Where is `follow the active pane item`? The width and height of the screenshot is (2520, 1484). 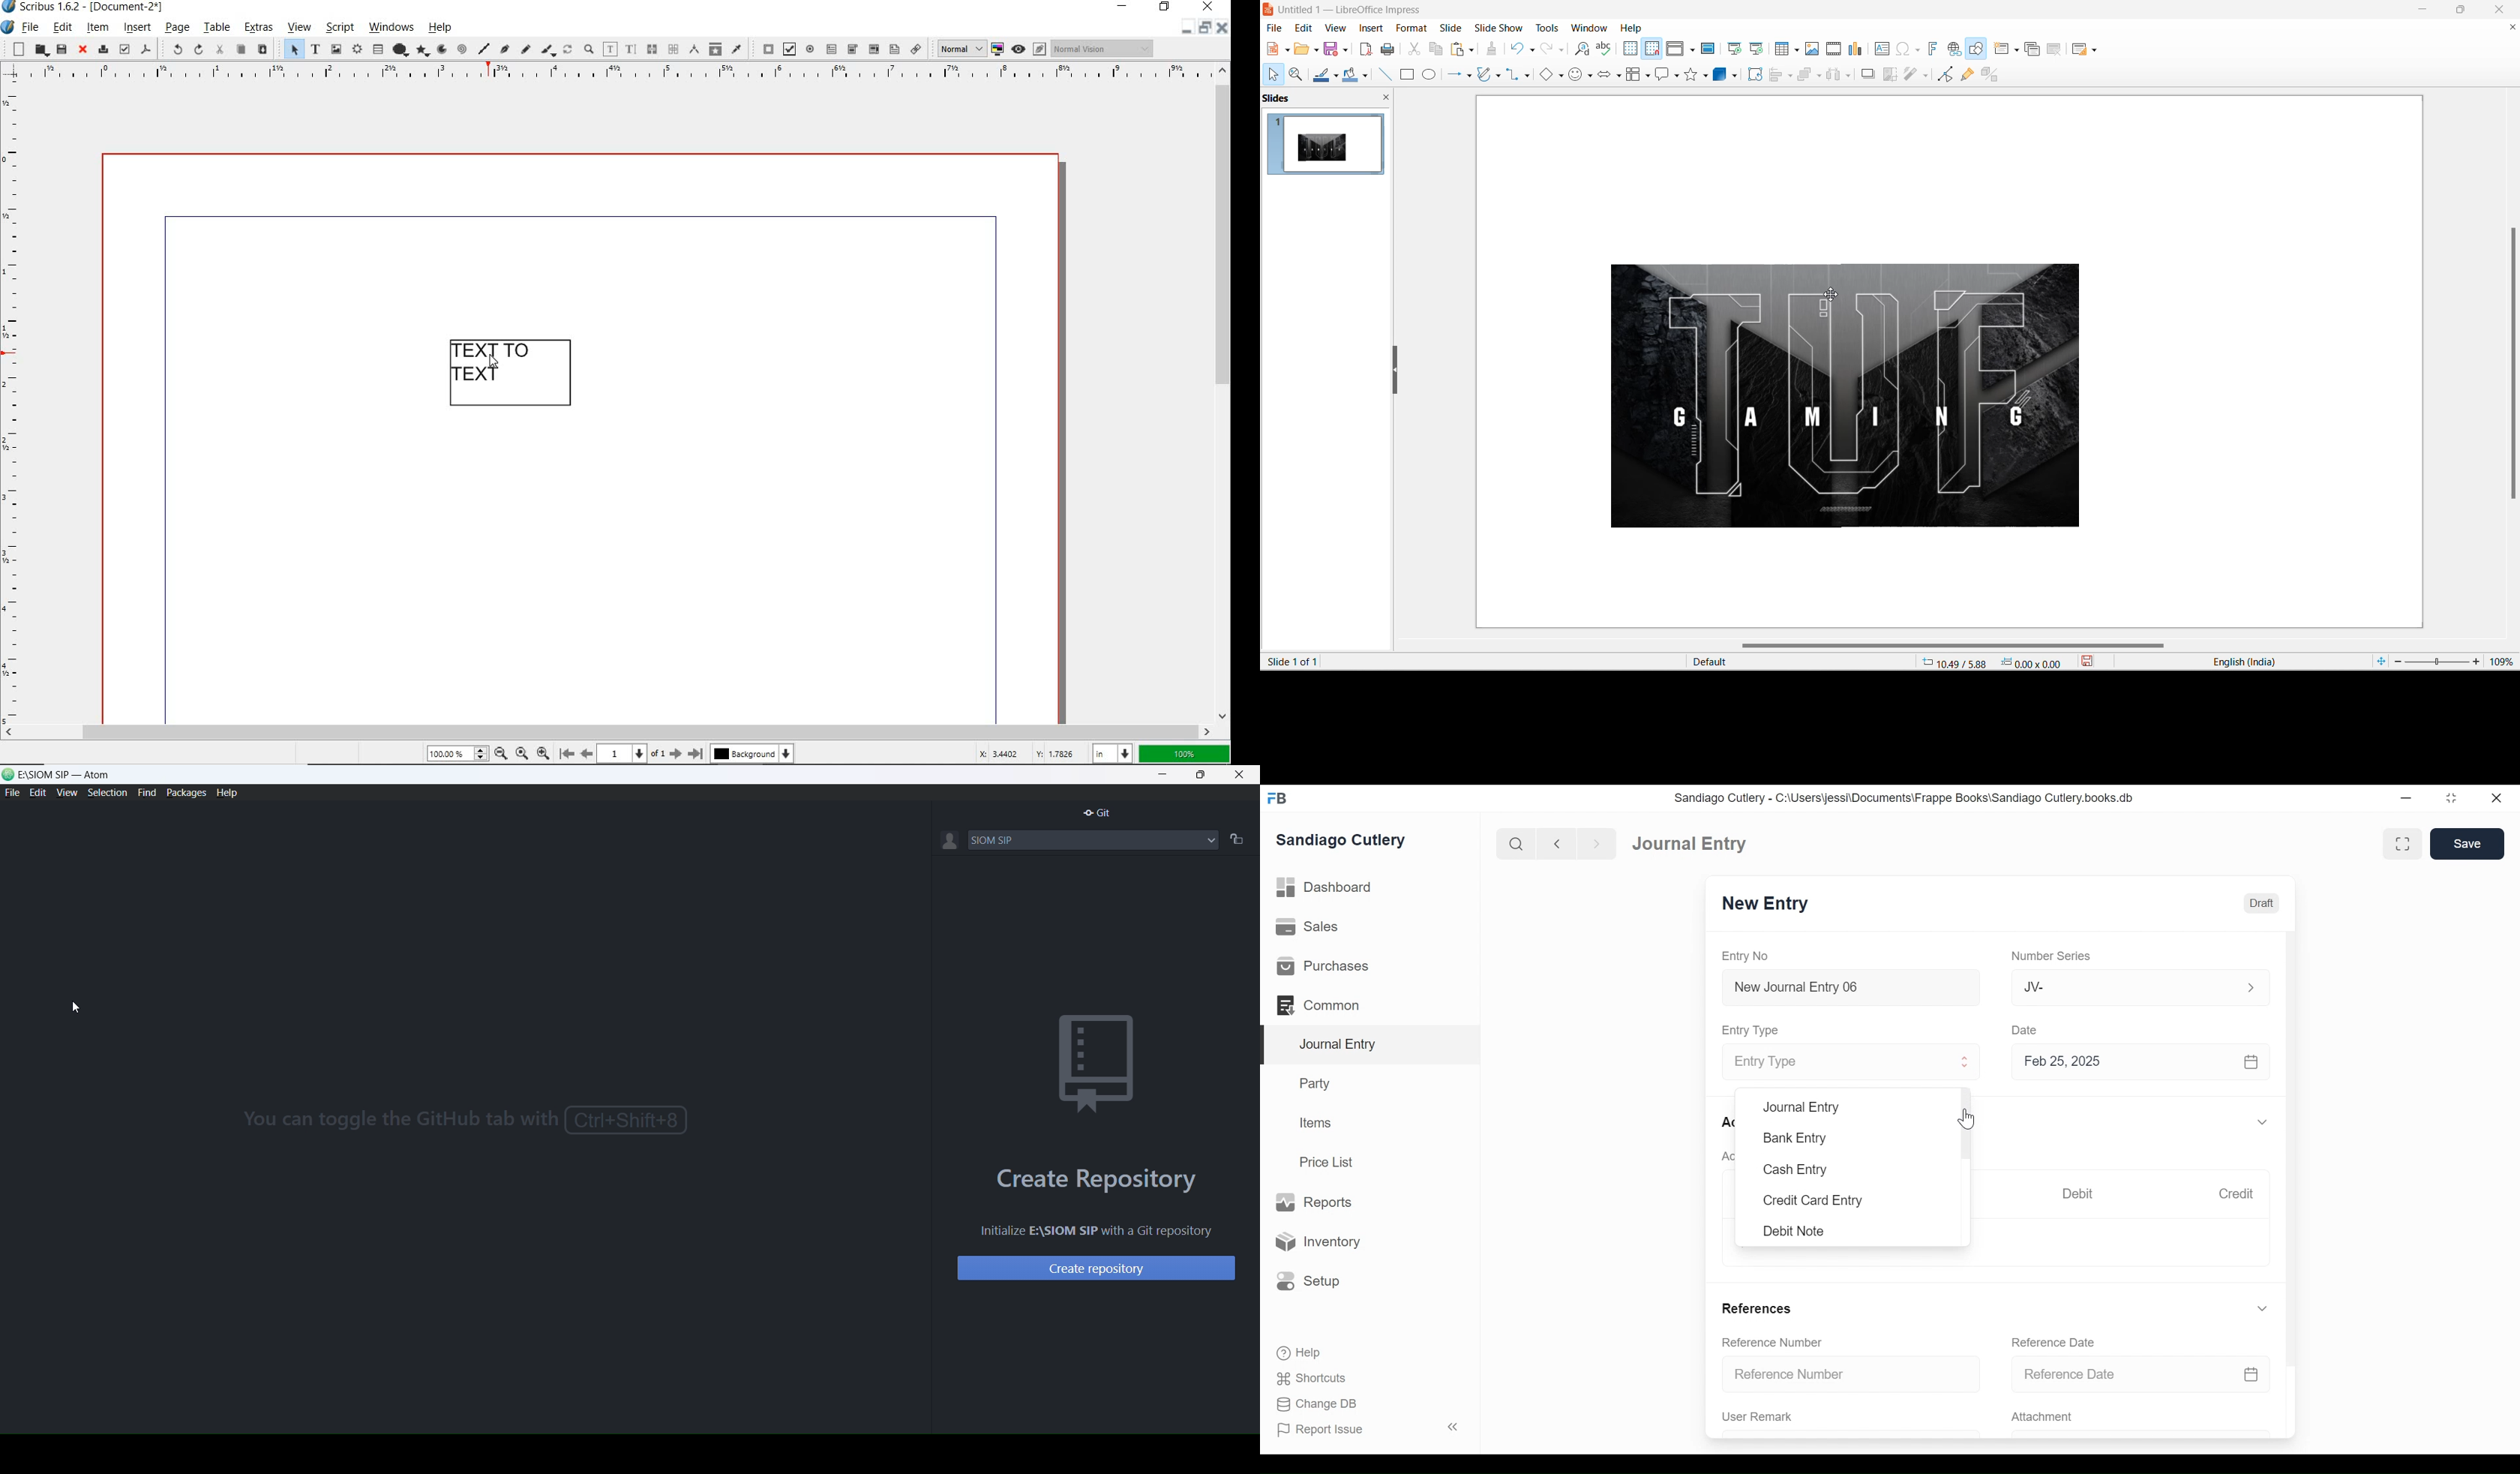 follow the active pane item is located at coordinates (1239, 839).